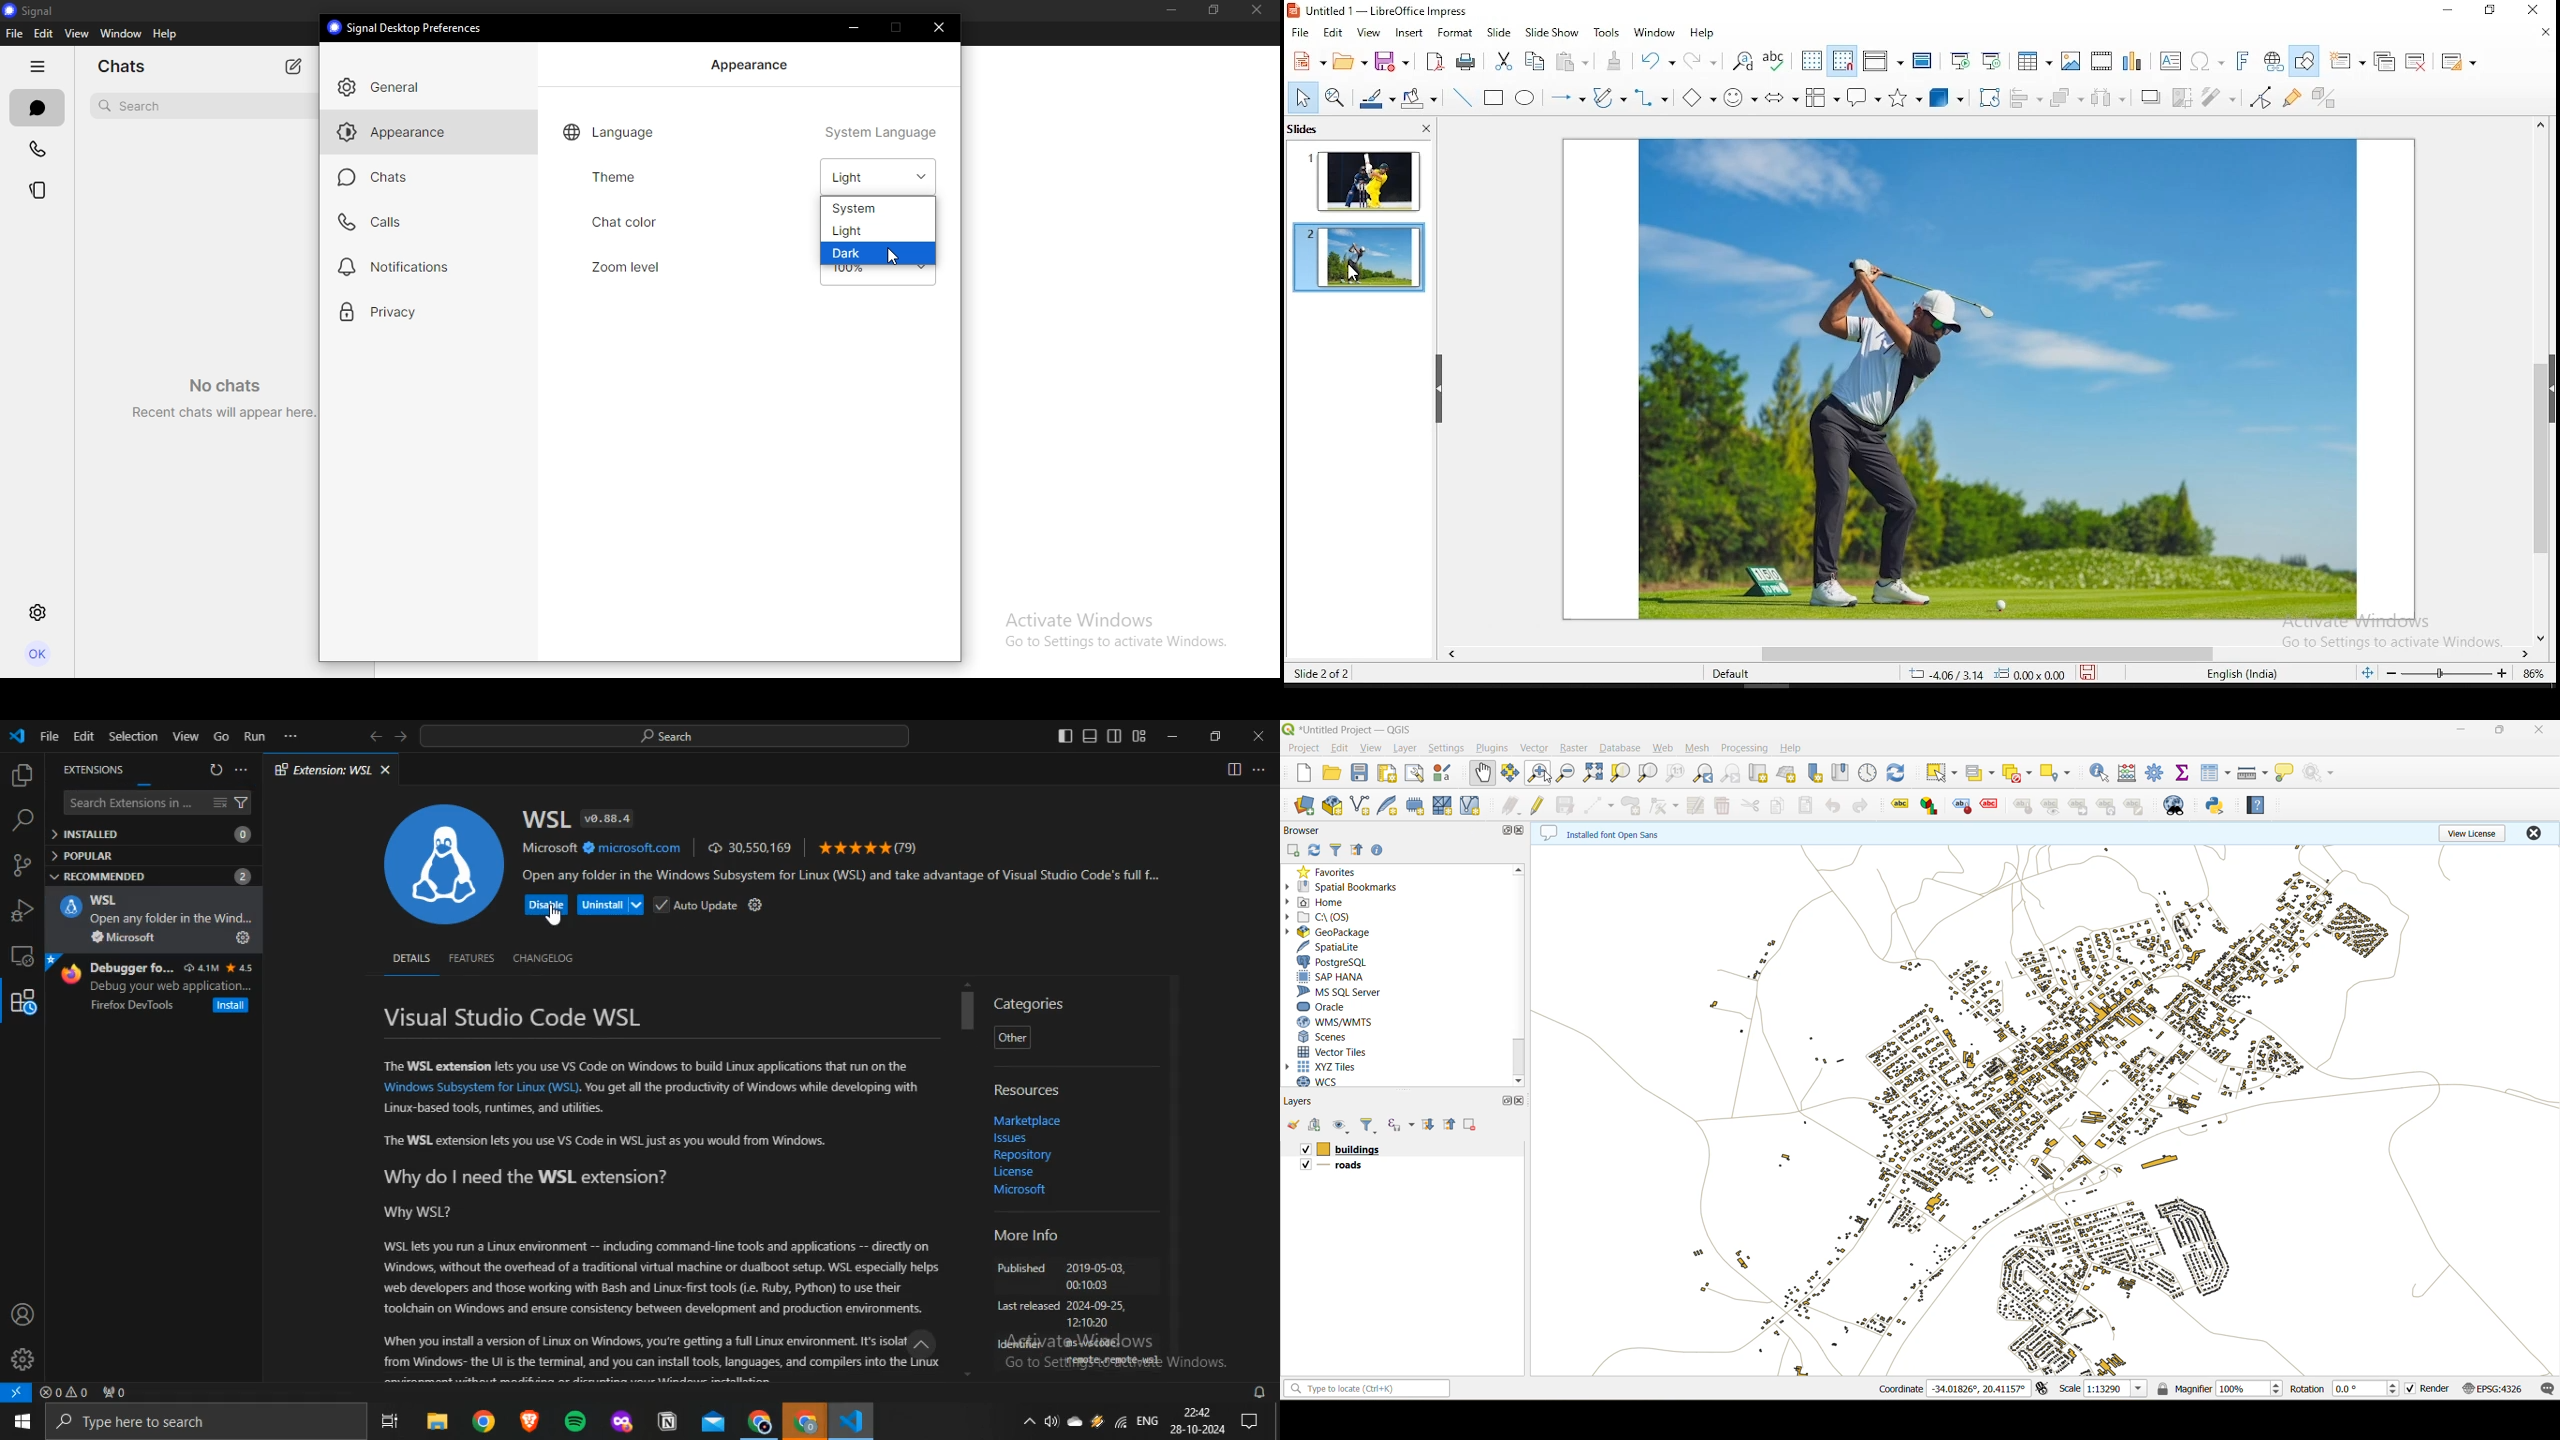  What do you see at coordinates (471, 958) in the screenshot?
I see `FEATURES` at bounding box center [471, 958].